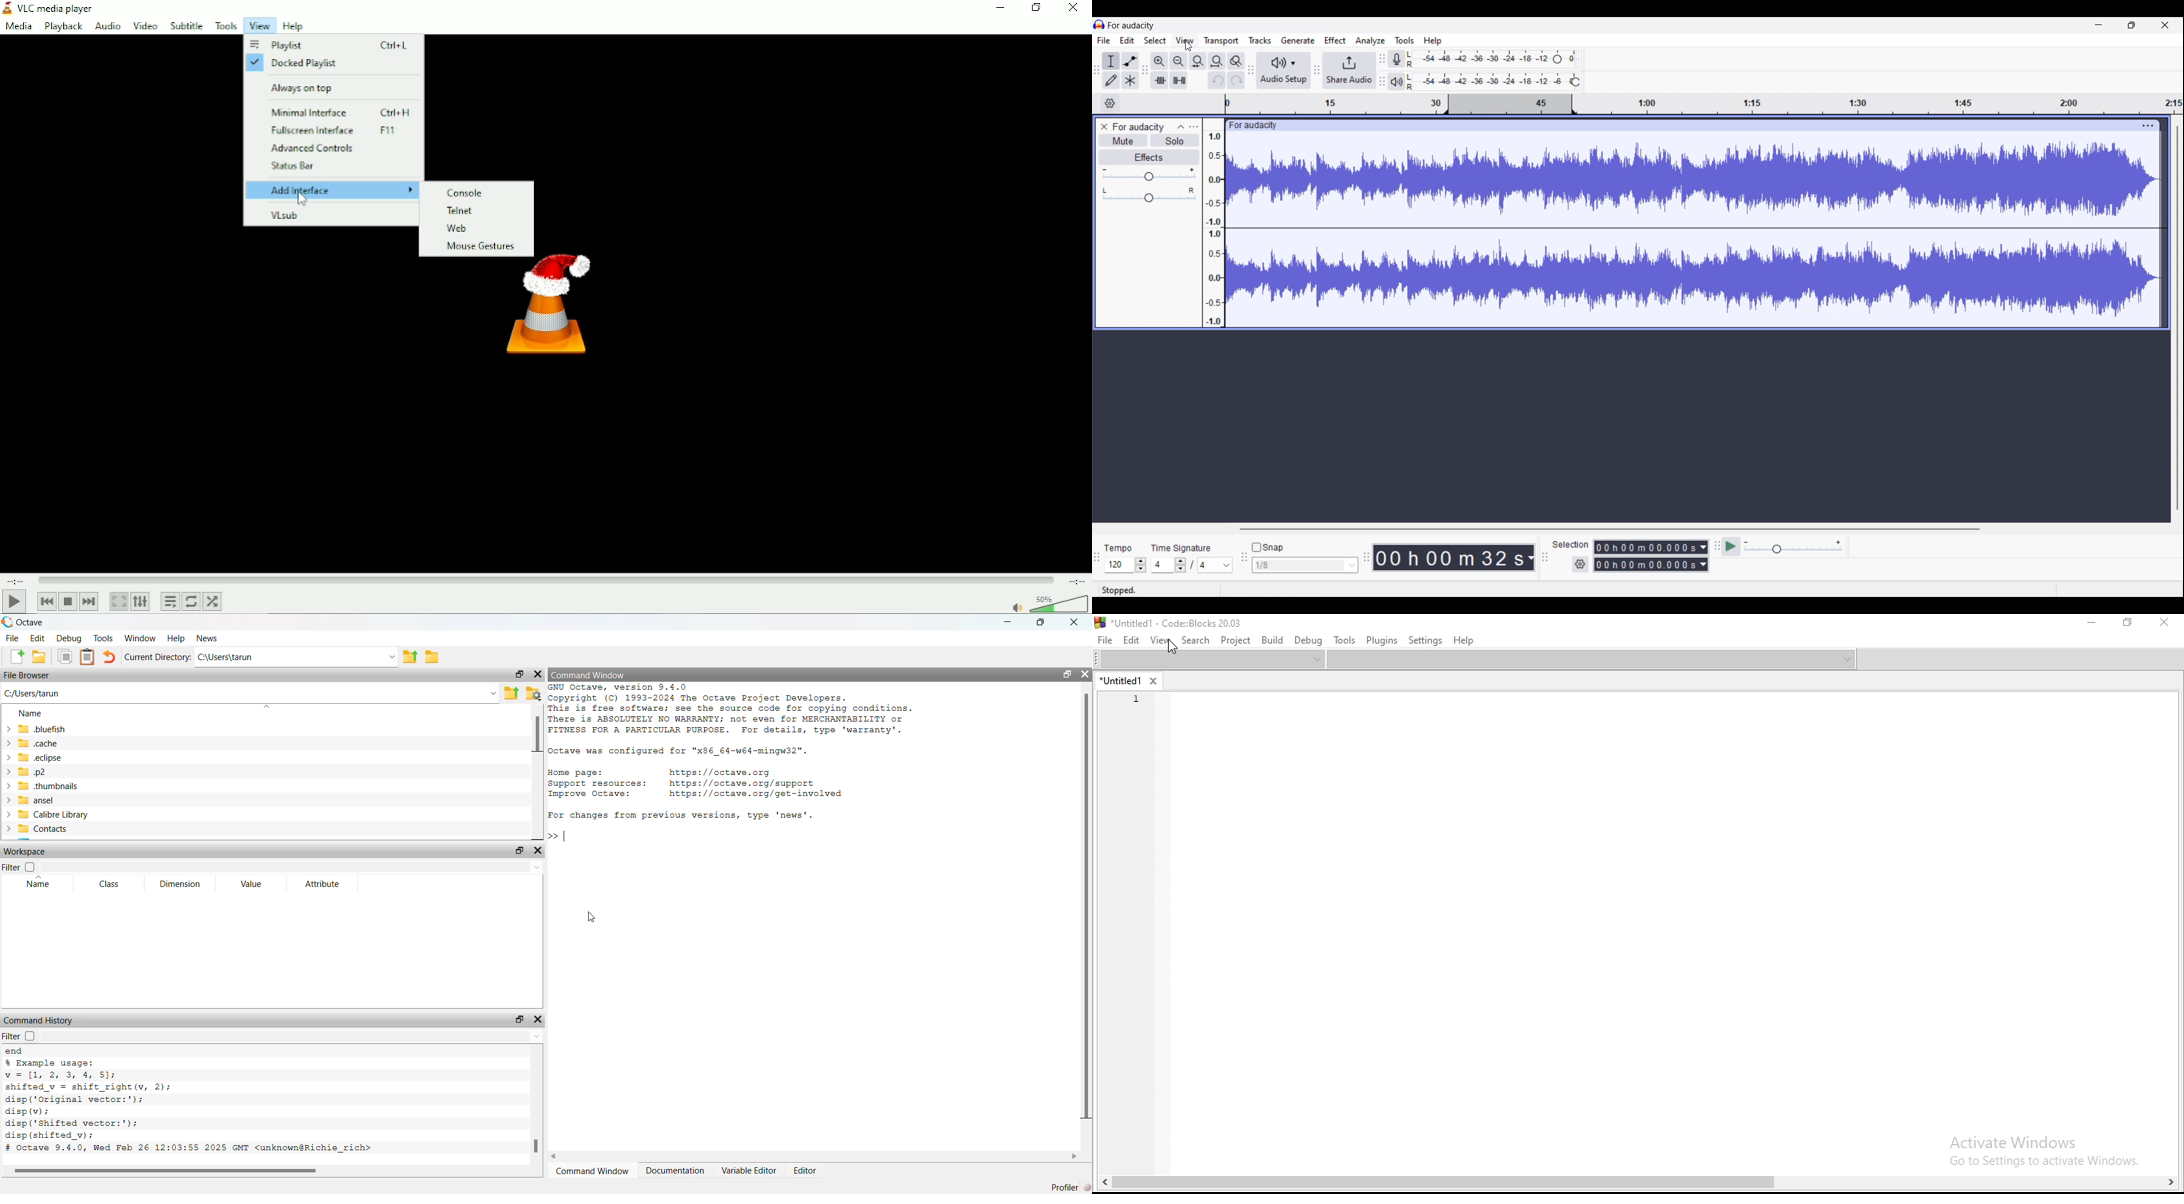  I want to click on empty dropdown, so click(2019, 660).